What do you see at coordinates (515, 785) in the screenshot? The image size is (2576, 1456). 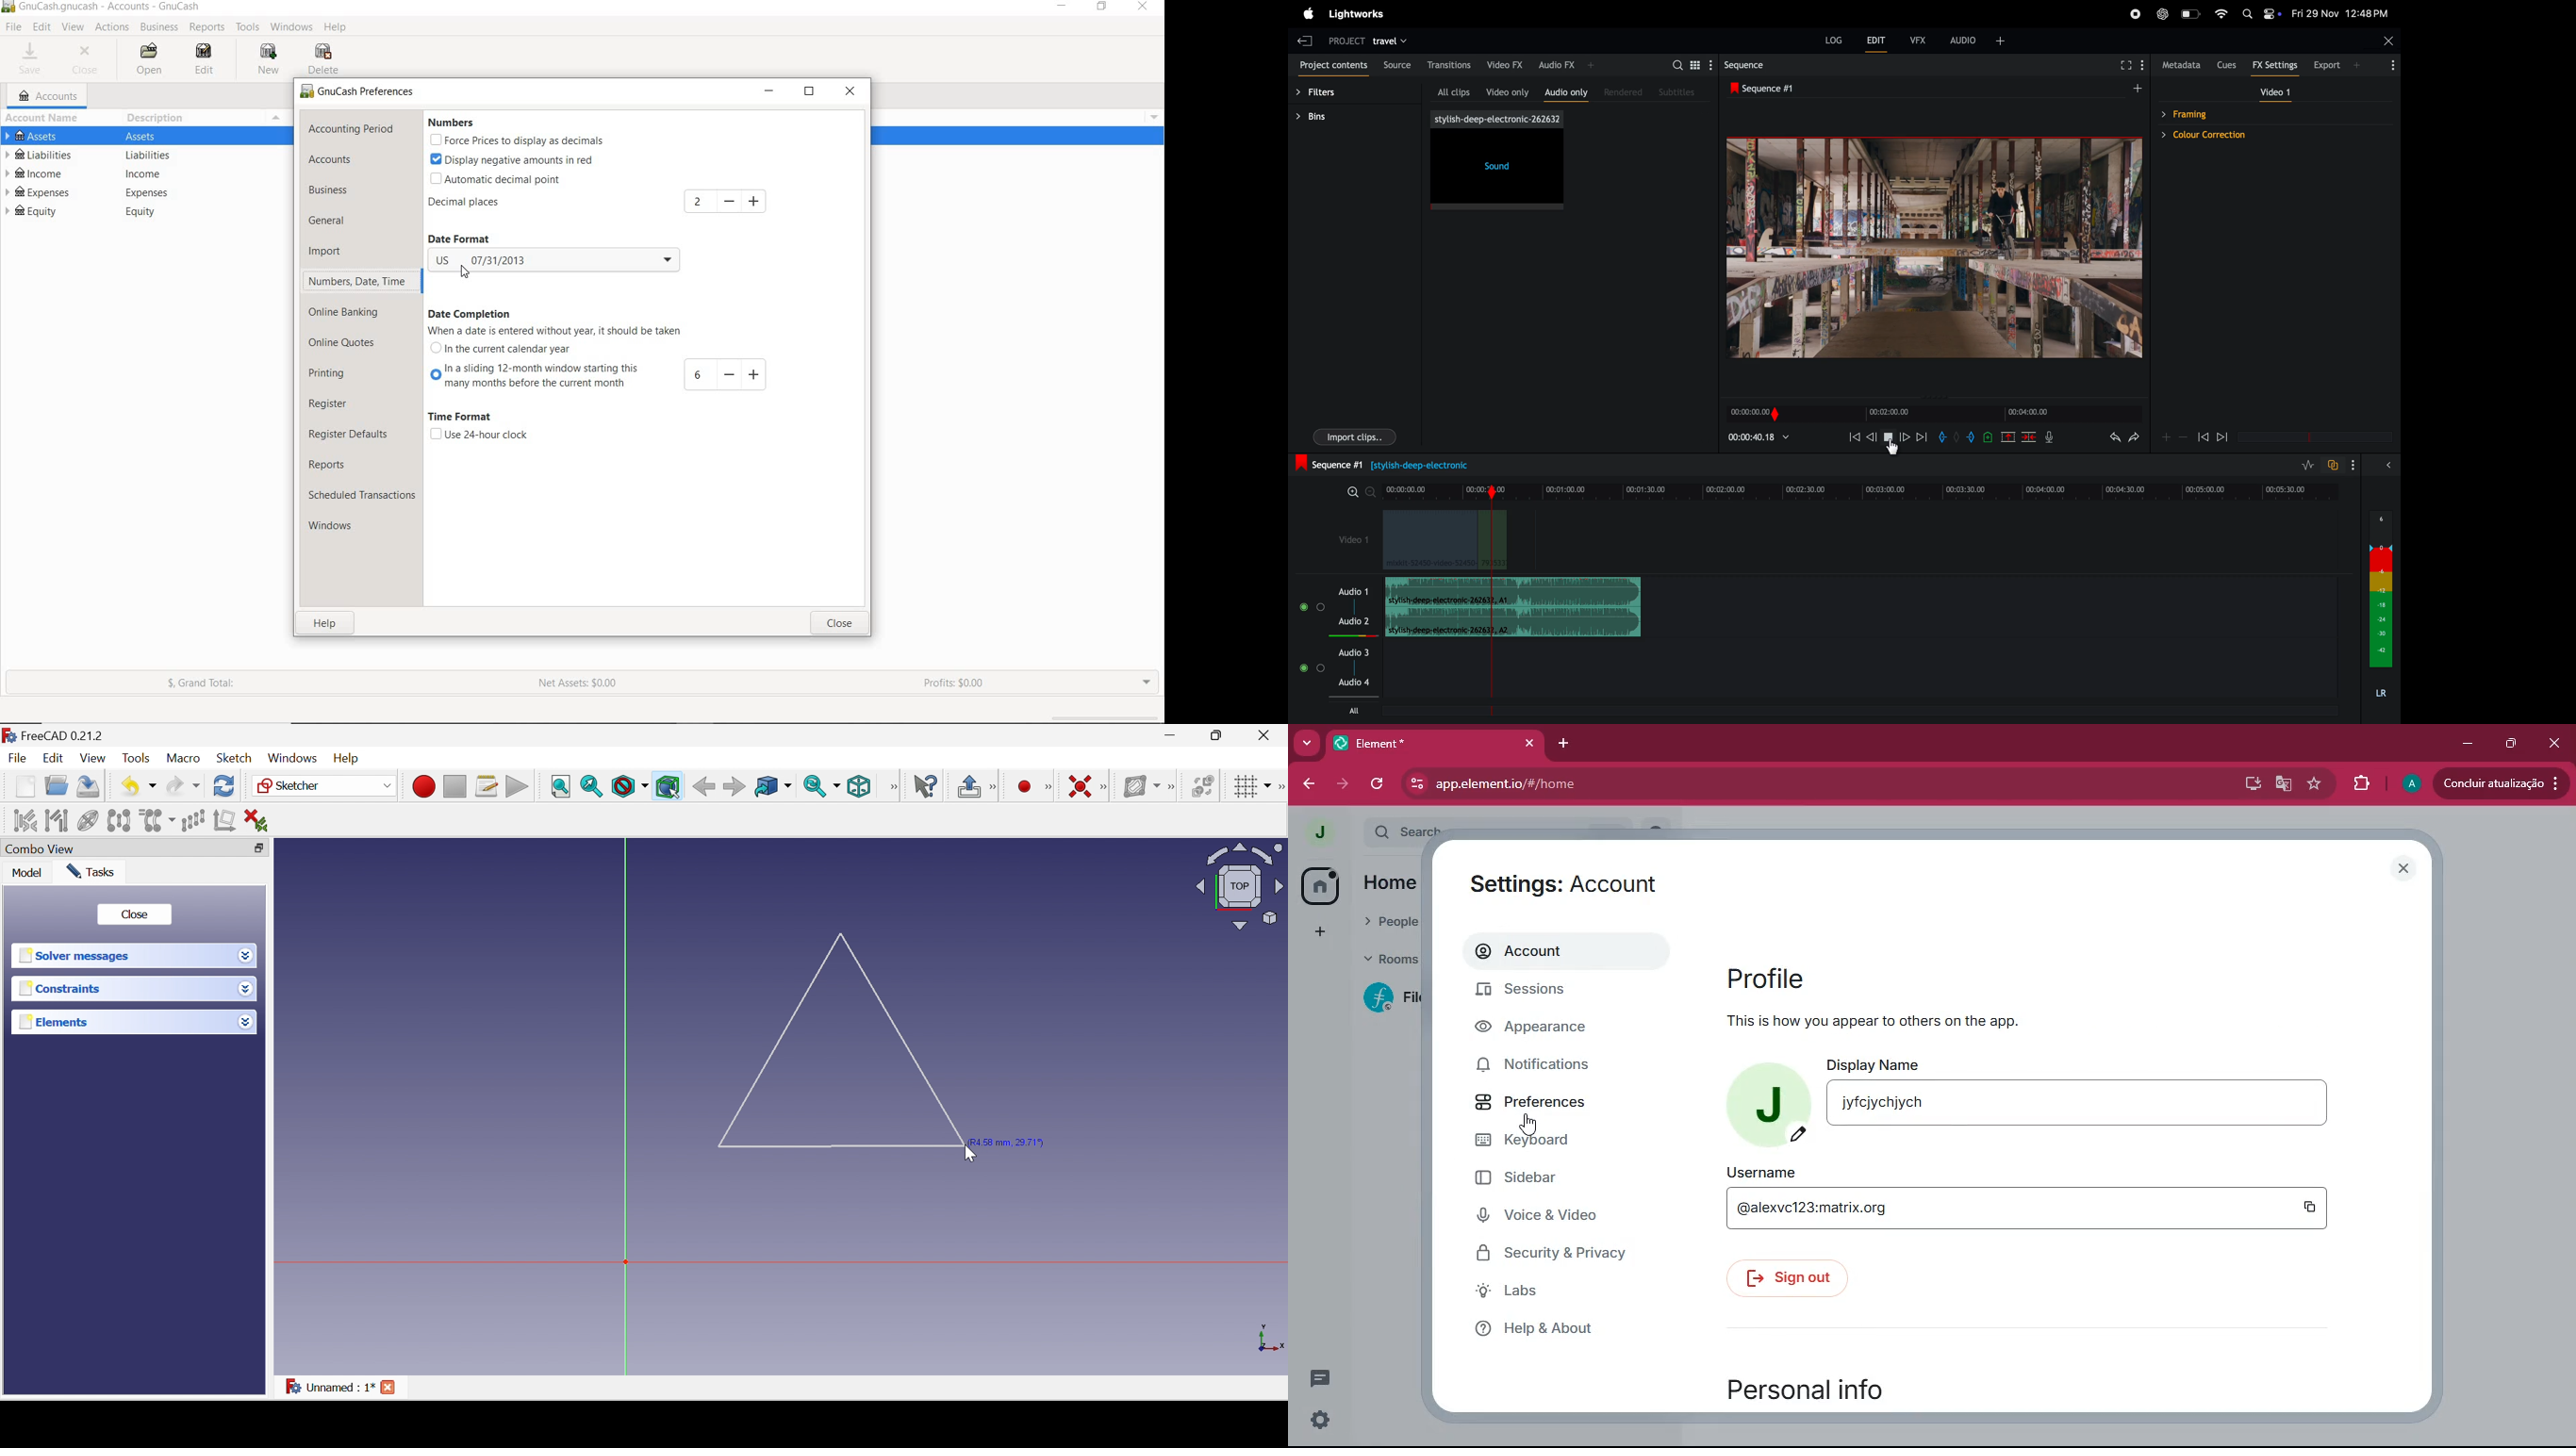 I see `Execute macro` at bounding box center [515, 785].